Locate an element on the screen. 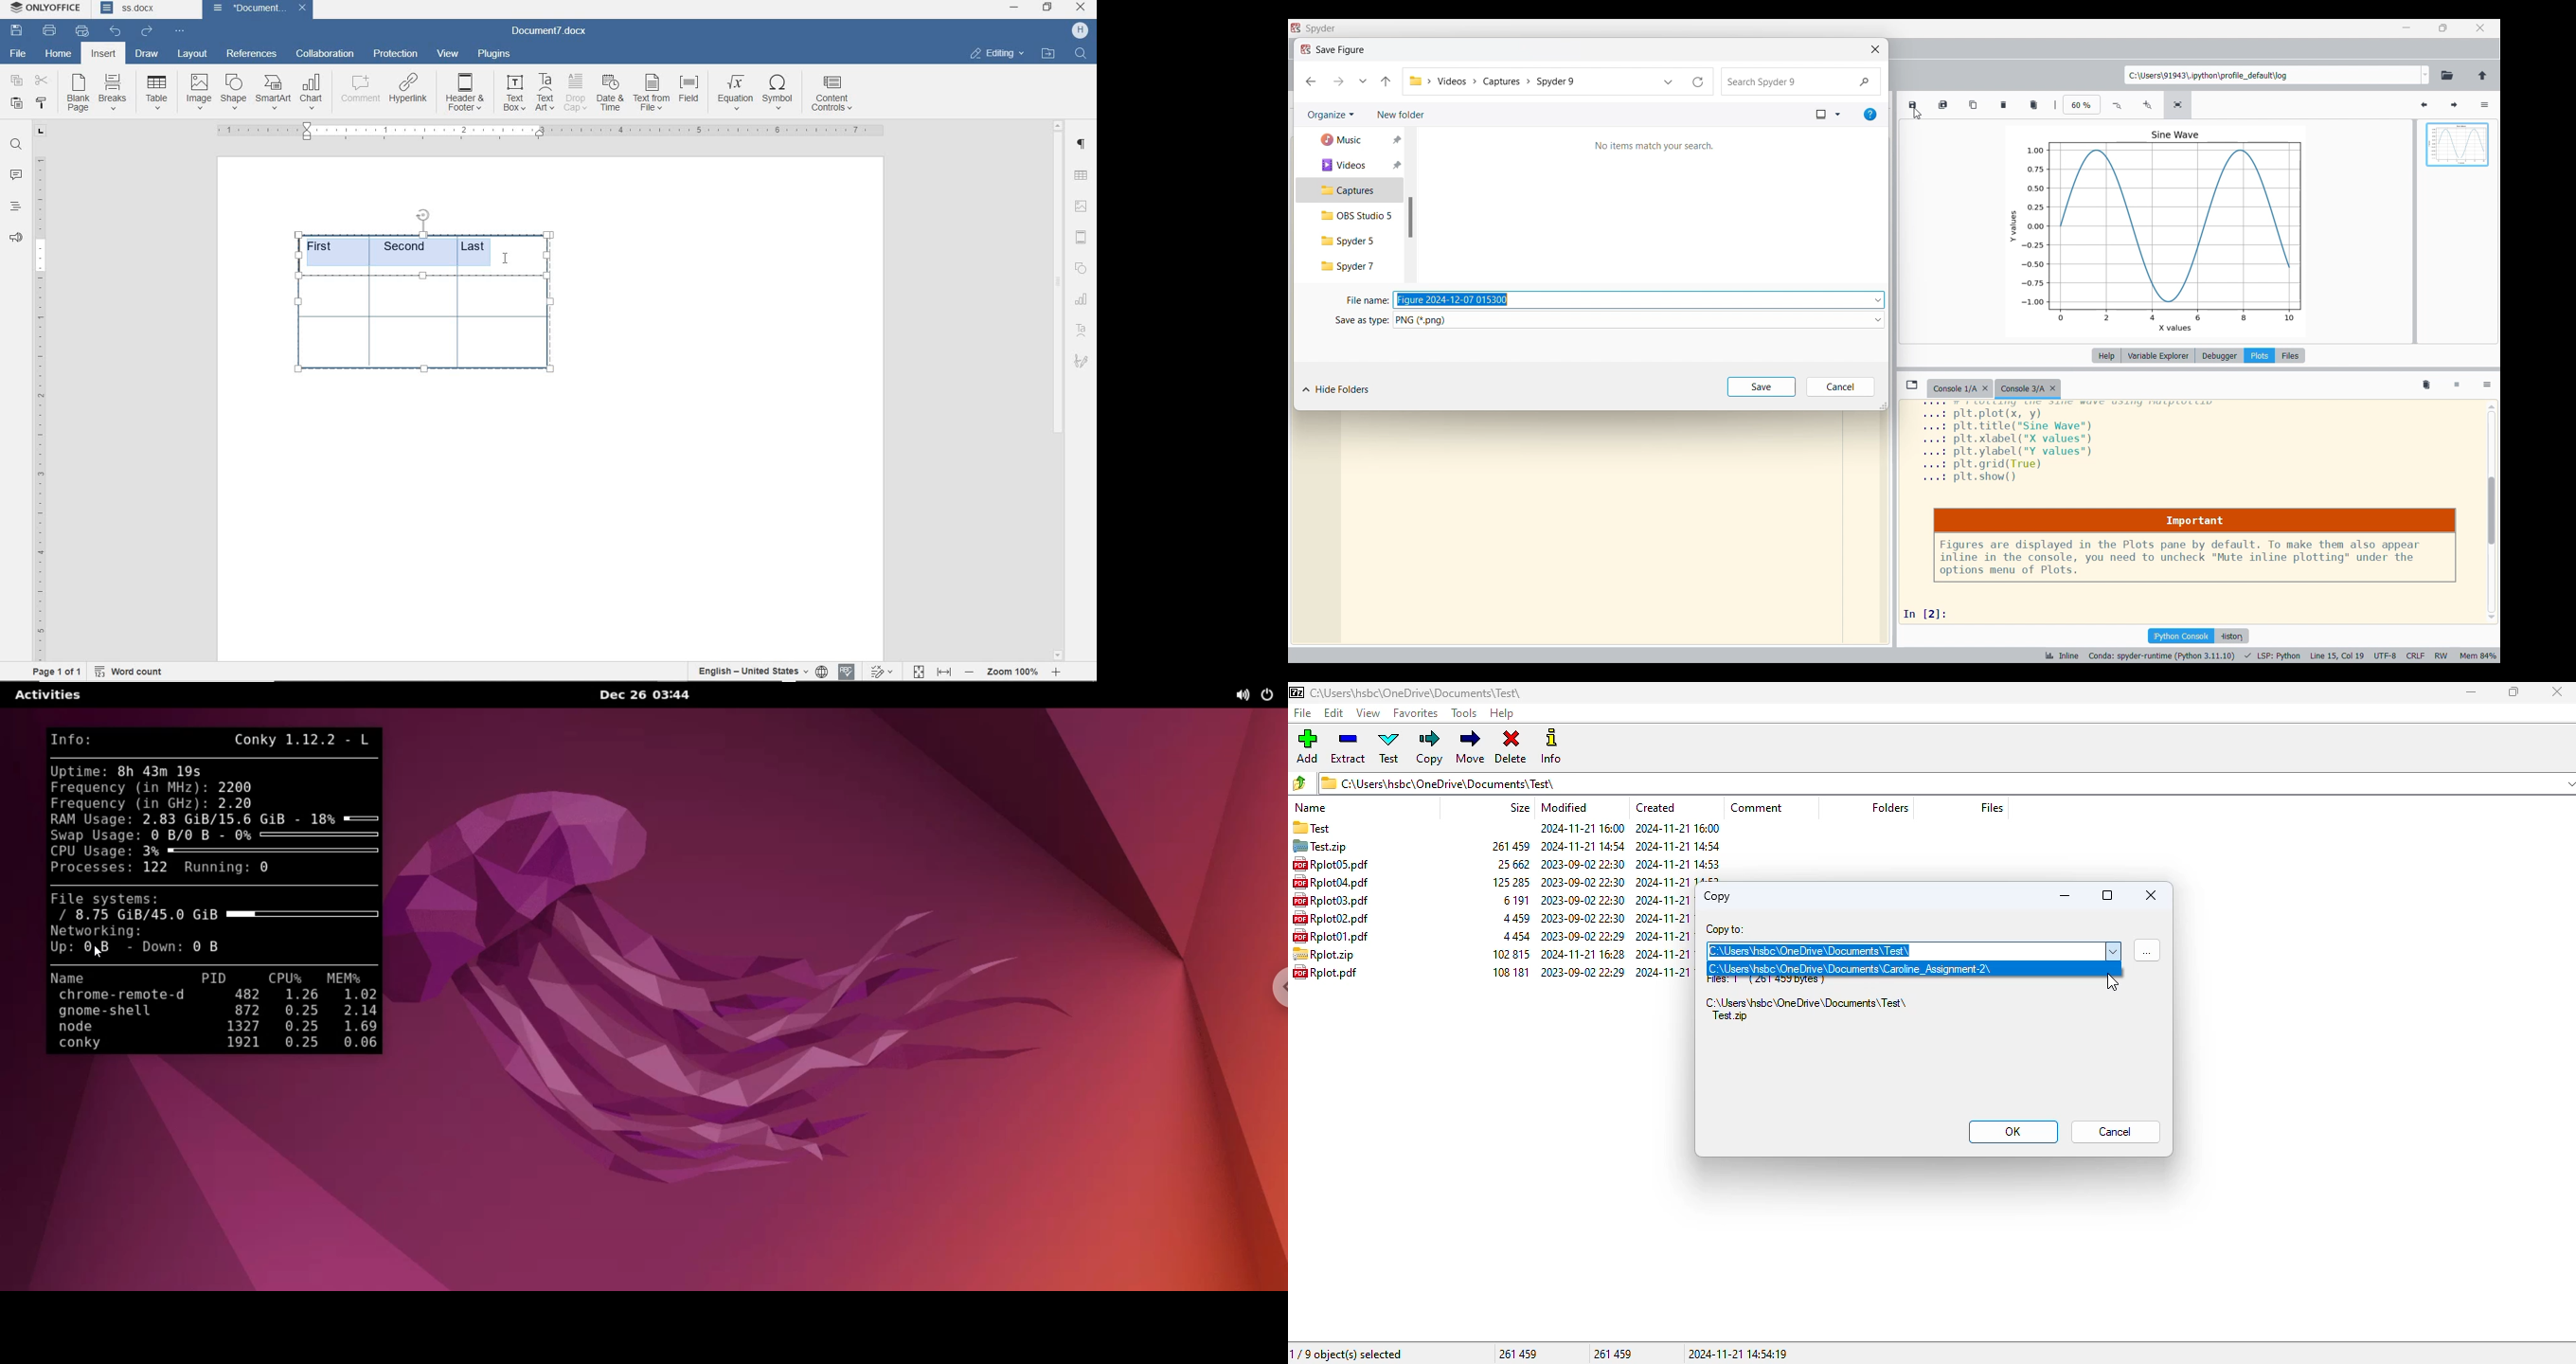 This screenshot has width=2576, height=1372. Preview pane is located at coordinates (2458, 155).